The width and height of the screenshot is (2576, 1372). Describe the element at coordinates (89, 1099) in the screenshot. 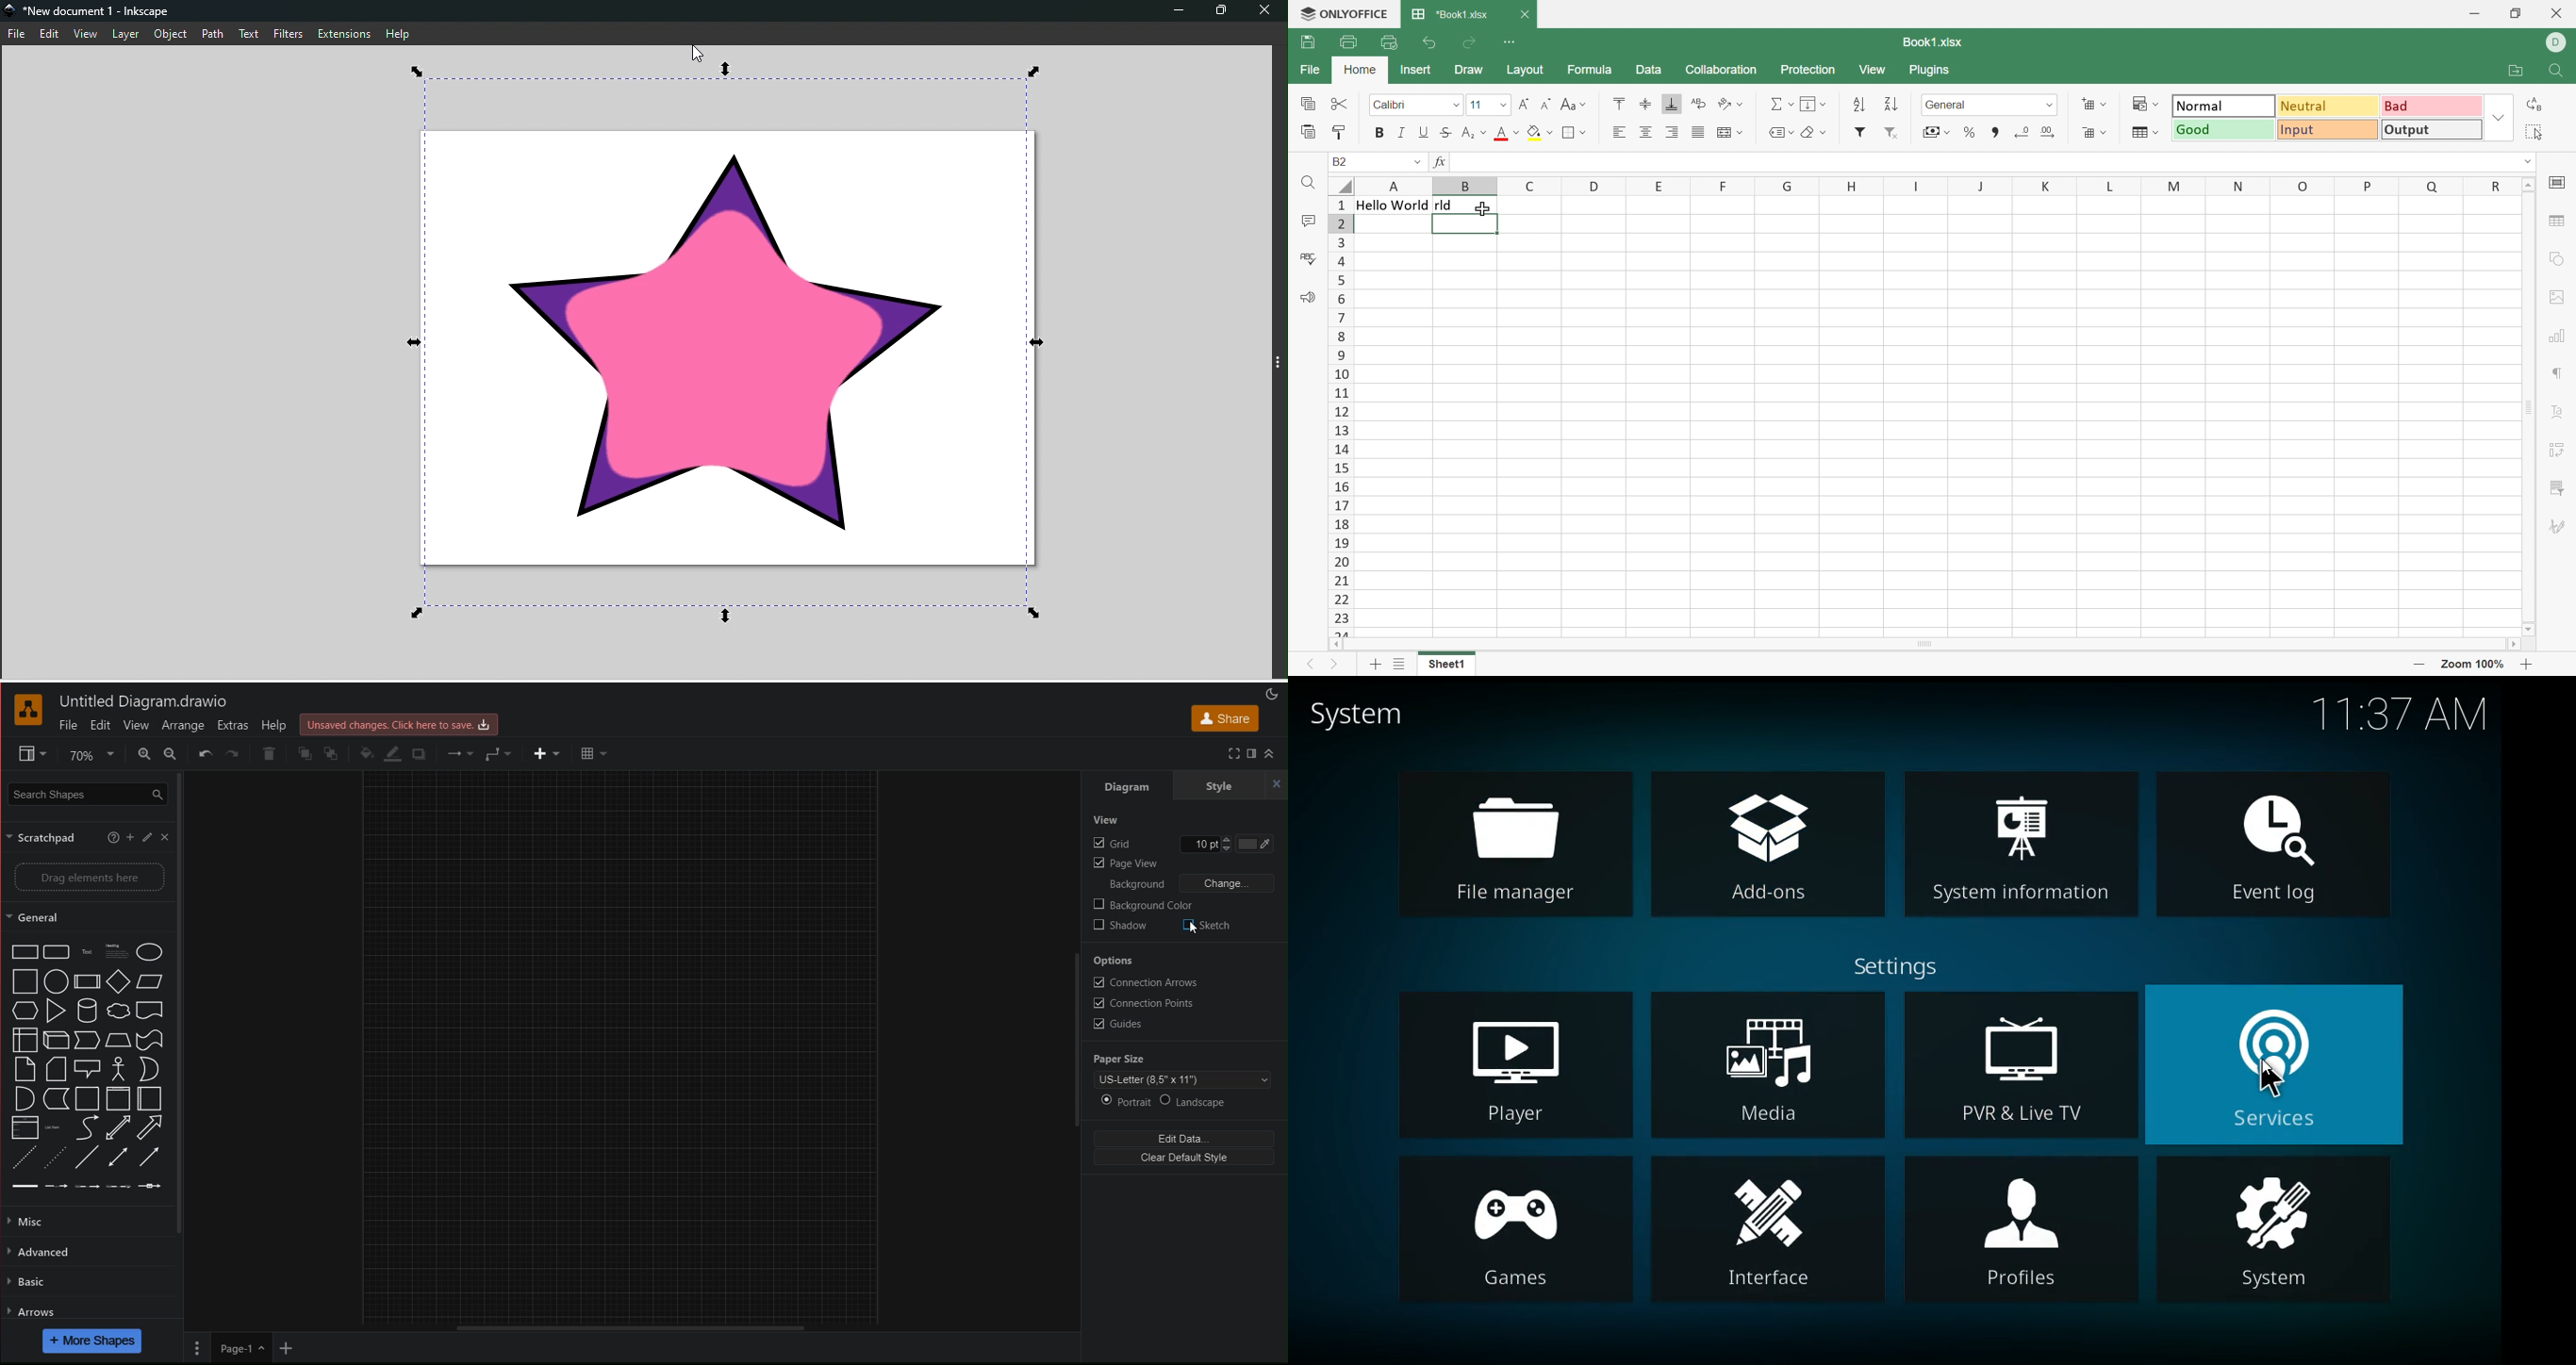

I see `container` at that location.